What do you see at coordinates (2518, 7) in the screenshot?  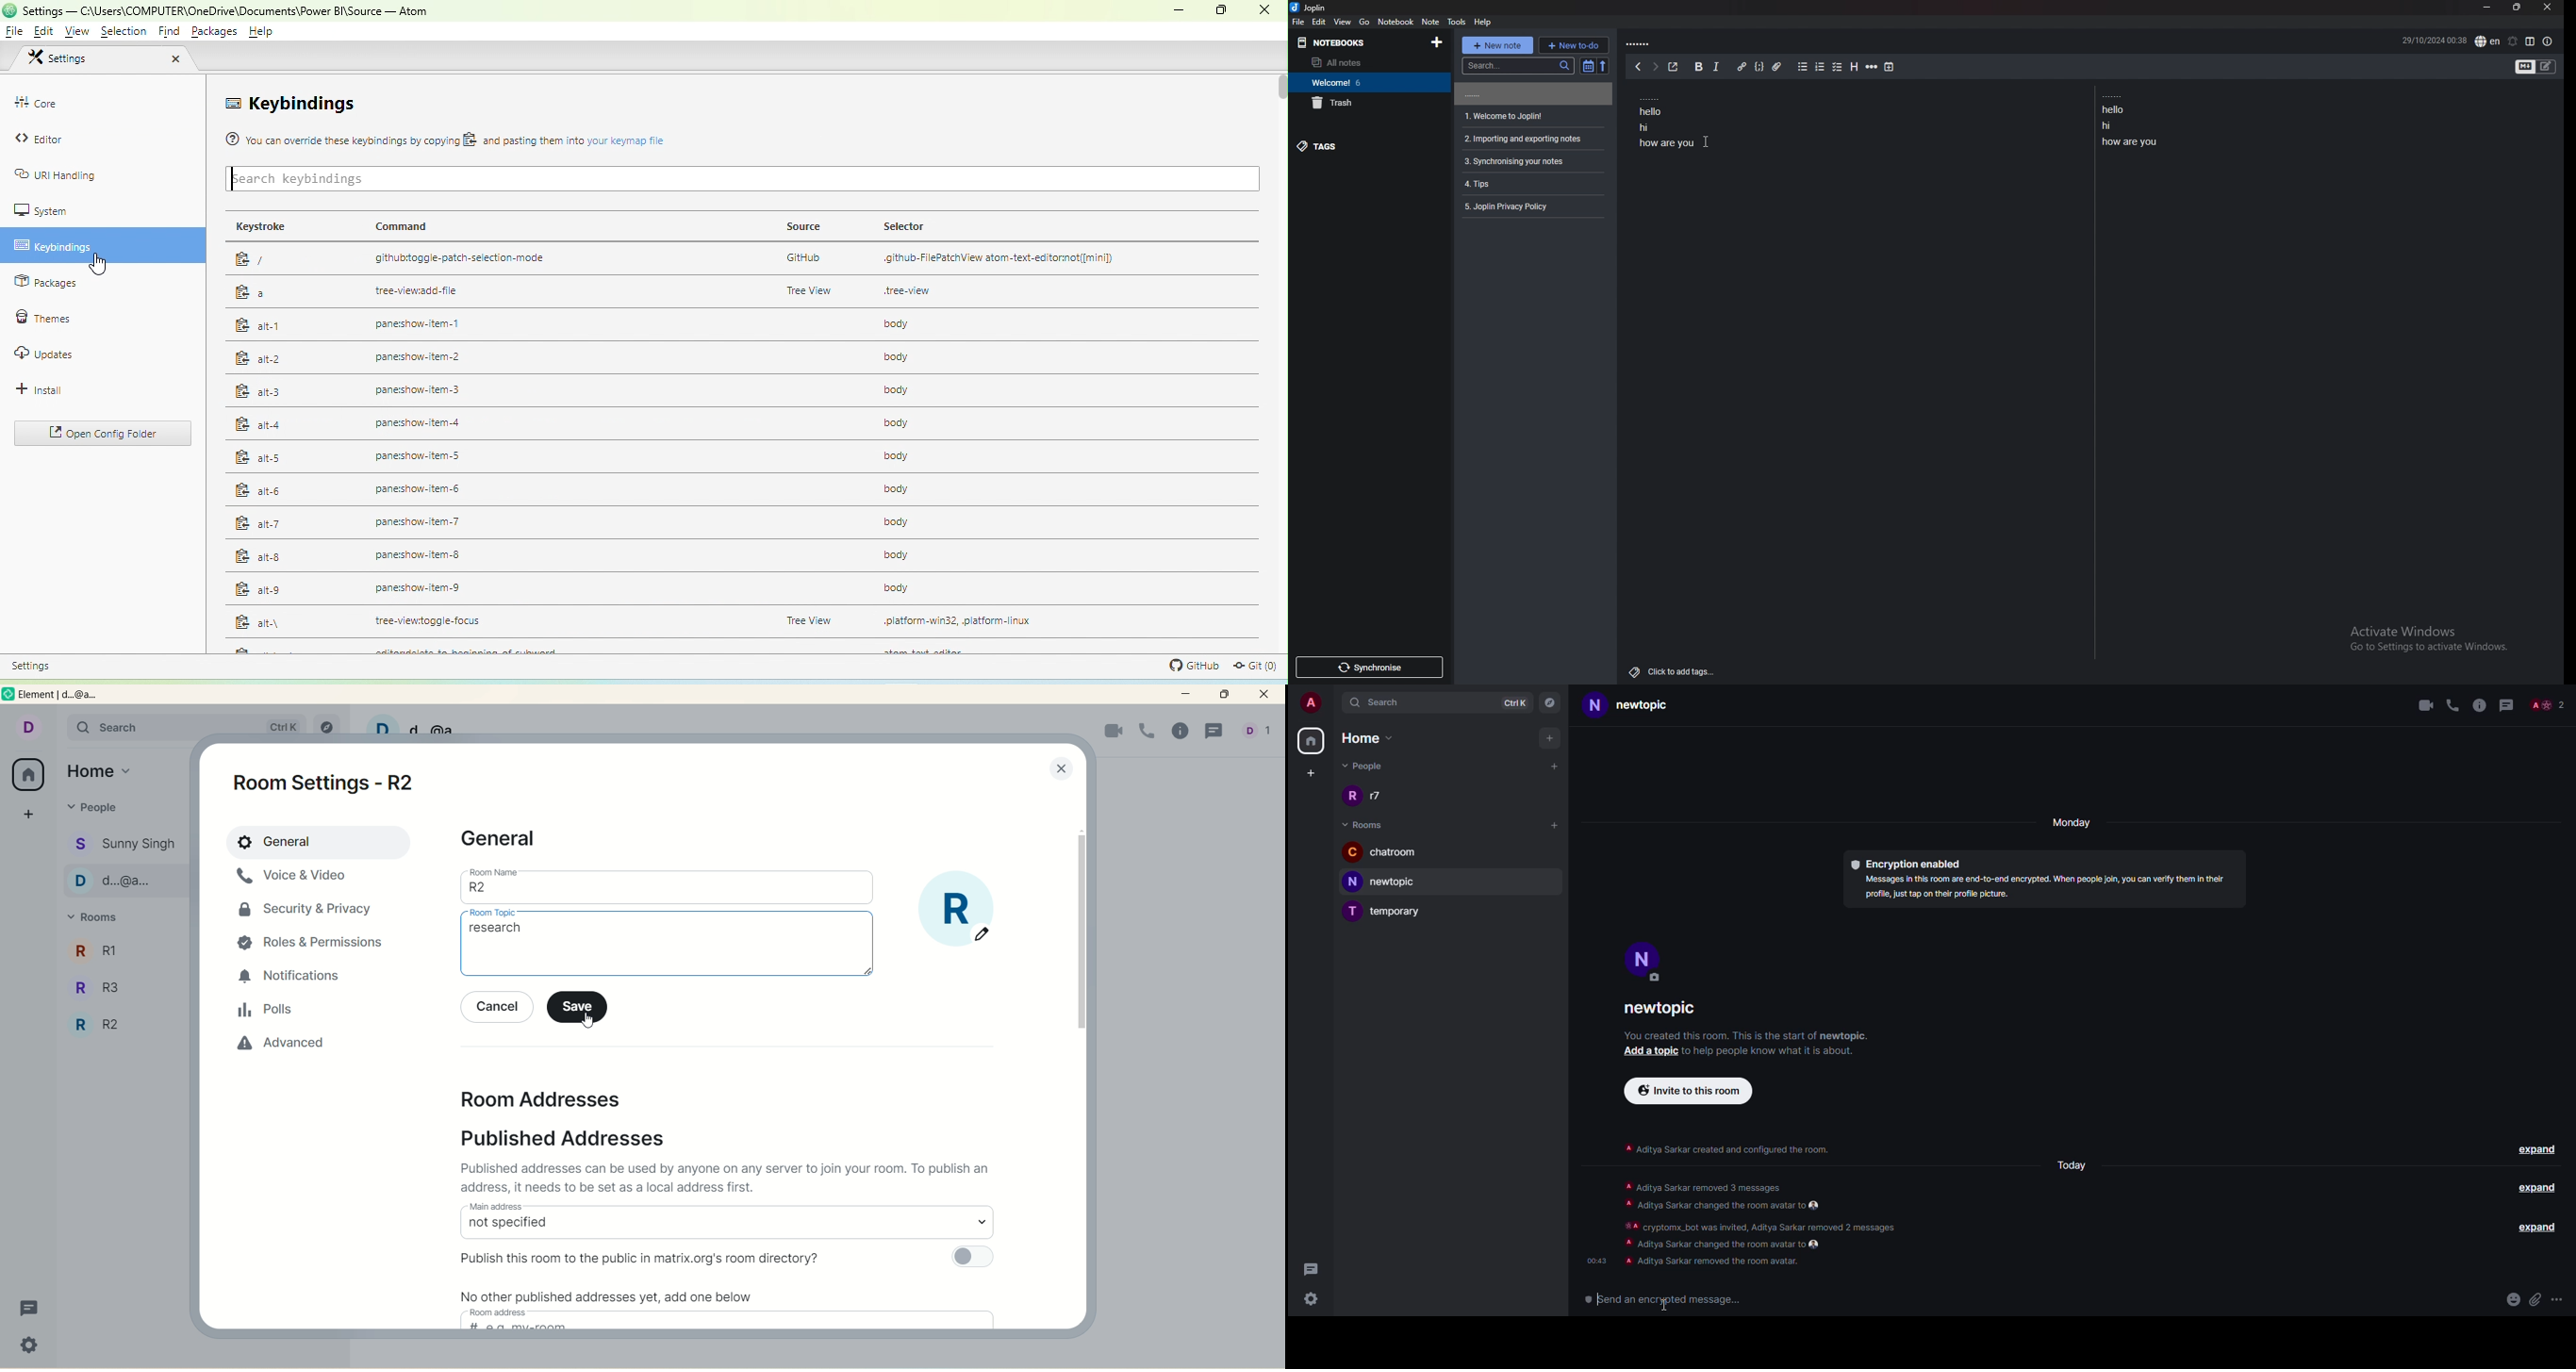 I see `resize` at bounding box center [2518, 7].